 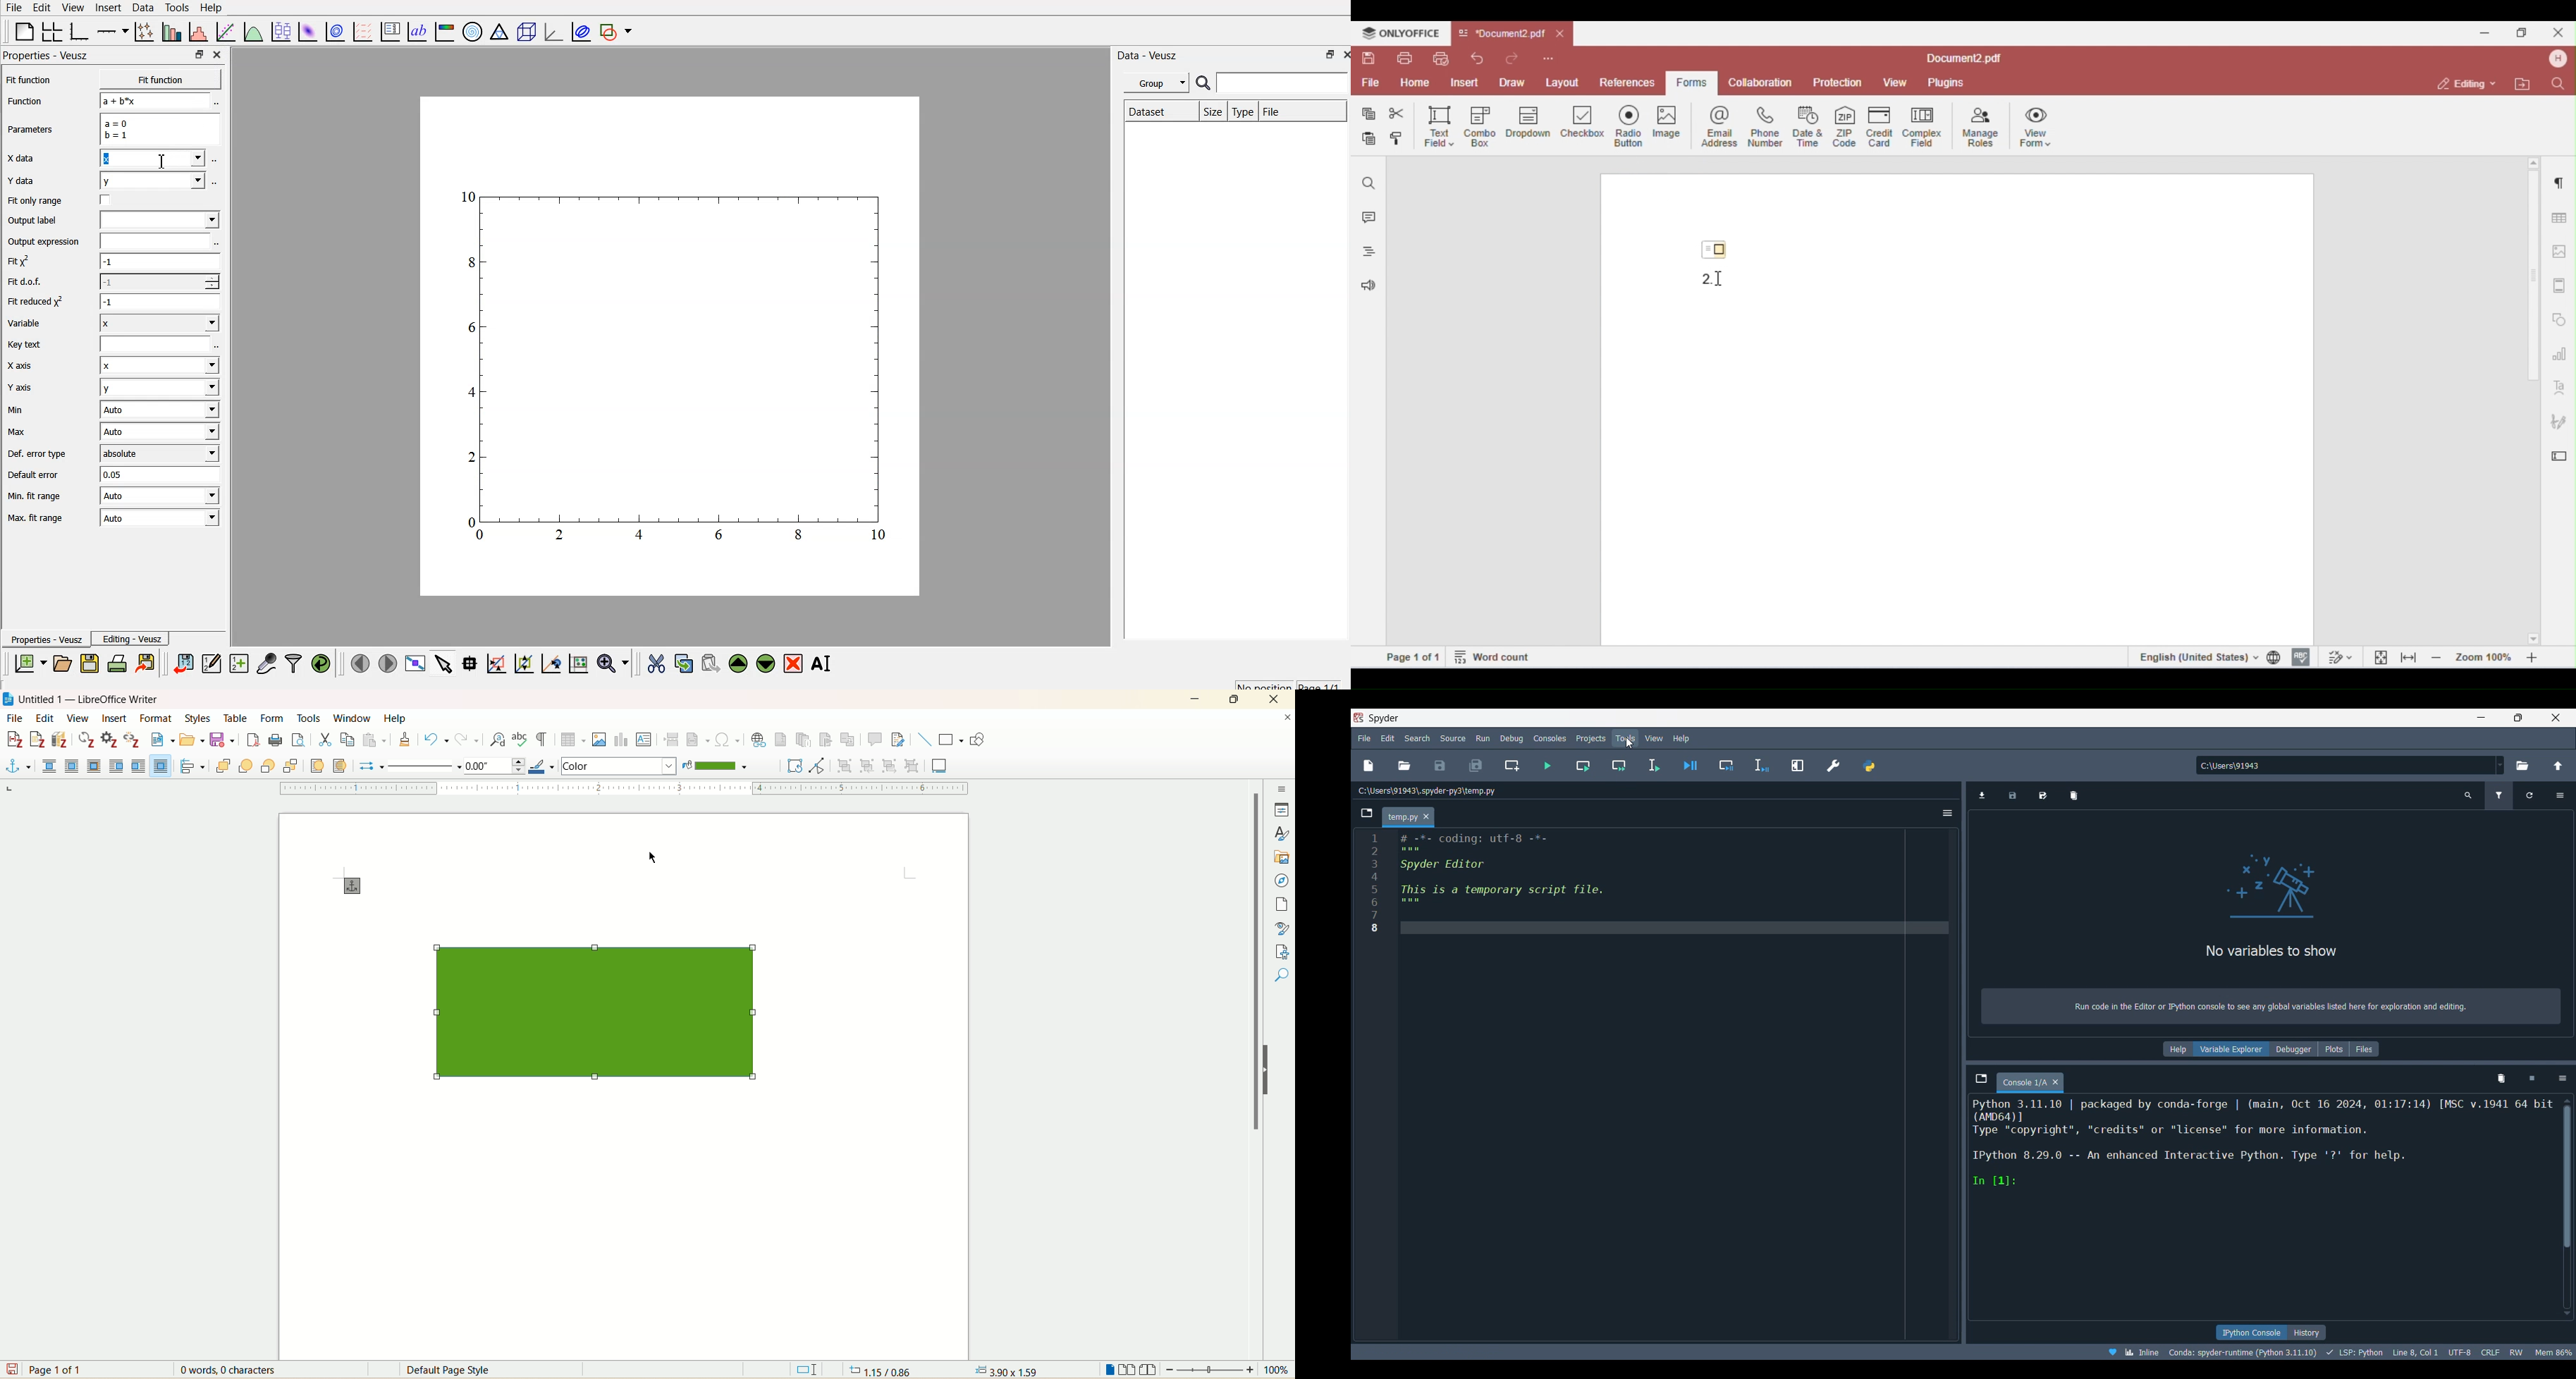 What do you see at coordinates (236, 717) in the screenshot?
I see `table` at bounding box center [236, 717].